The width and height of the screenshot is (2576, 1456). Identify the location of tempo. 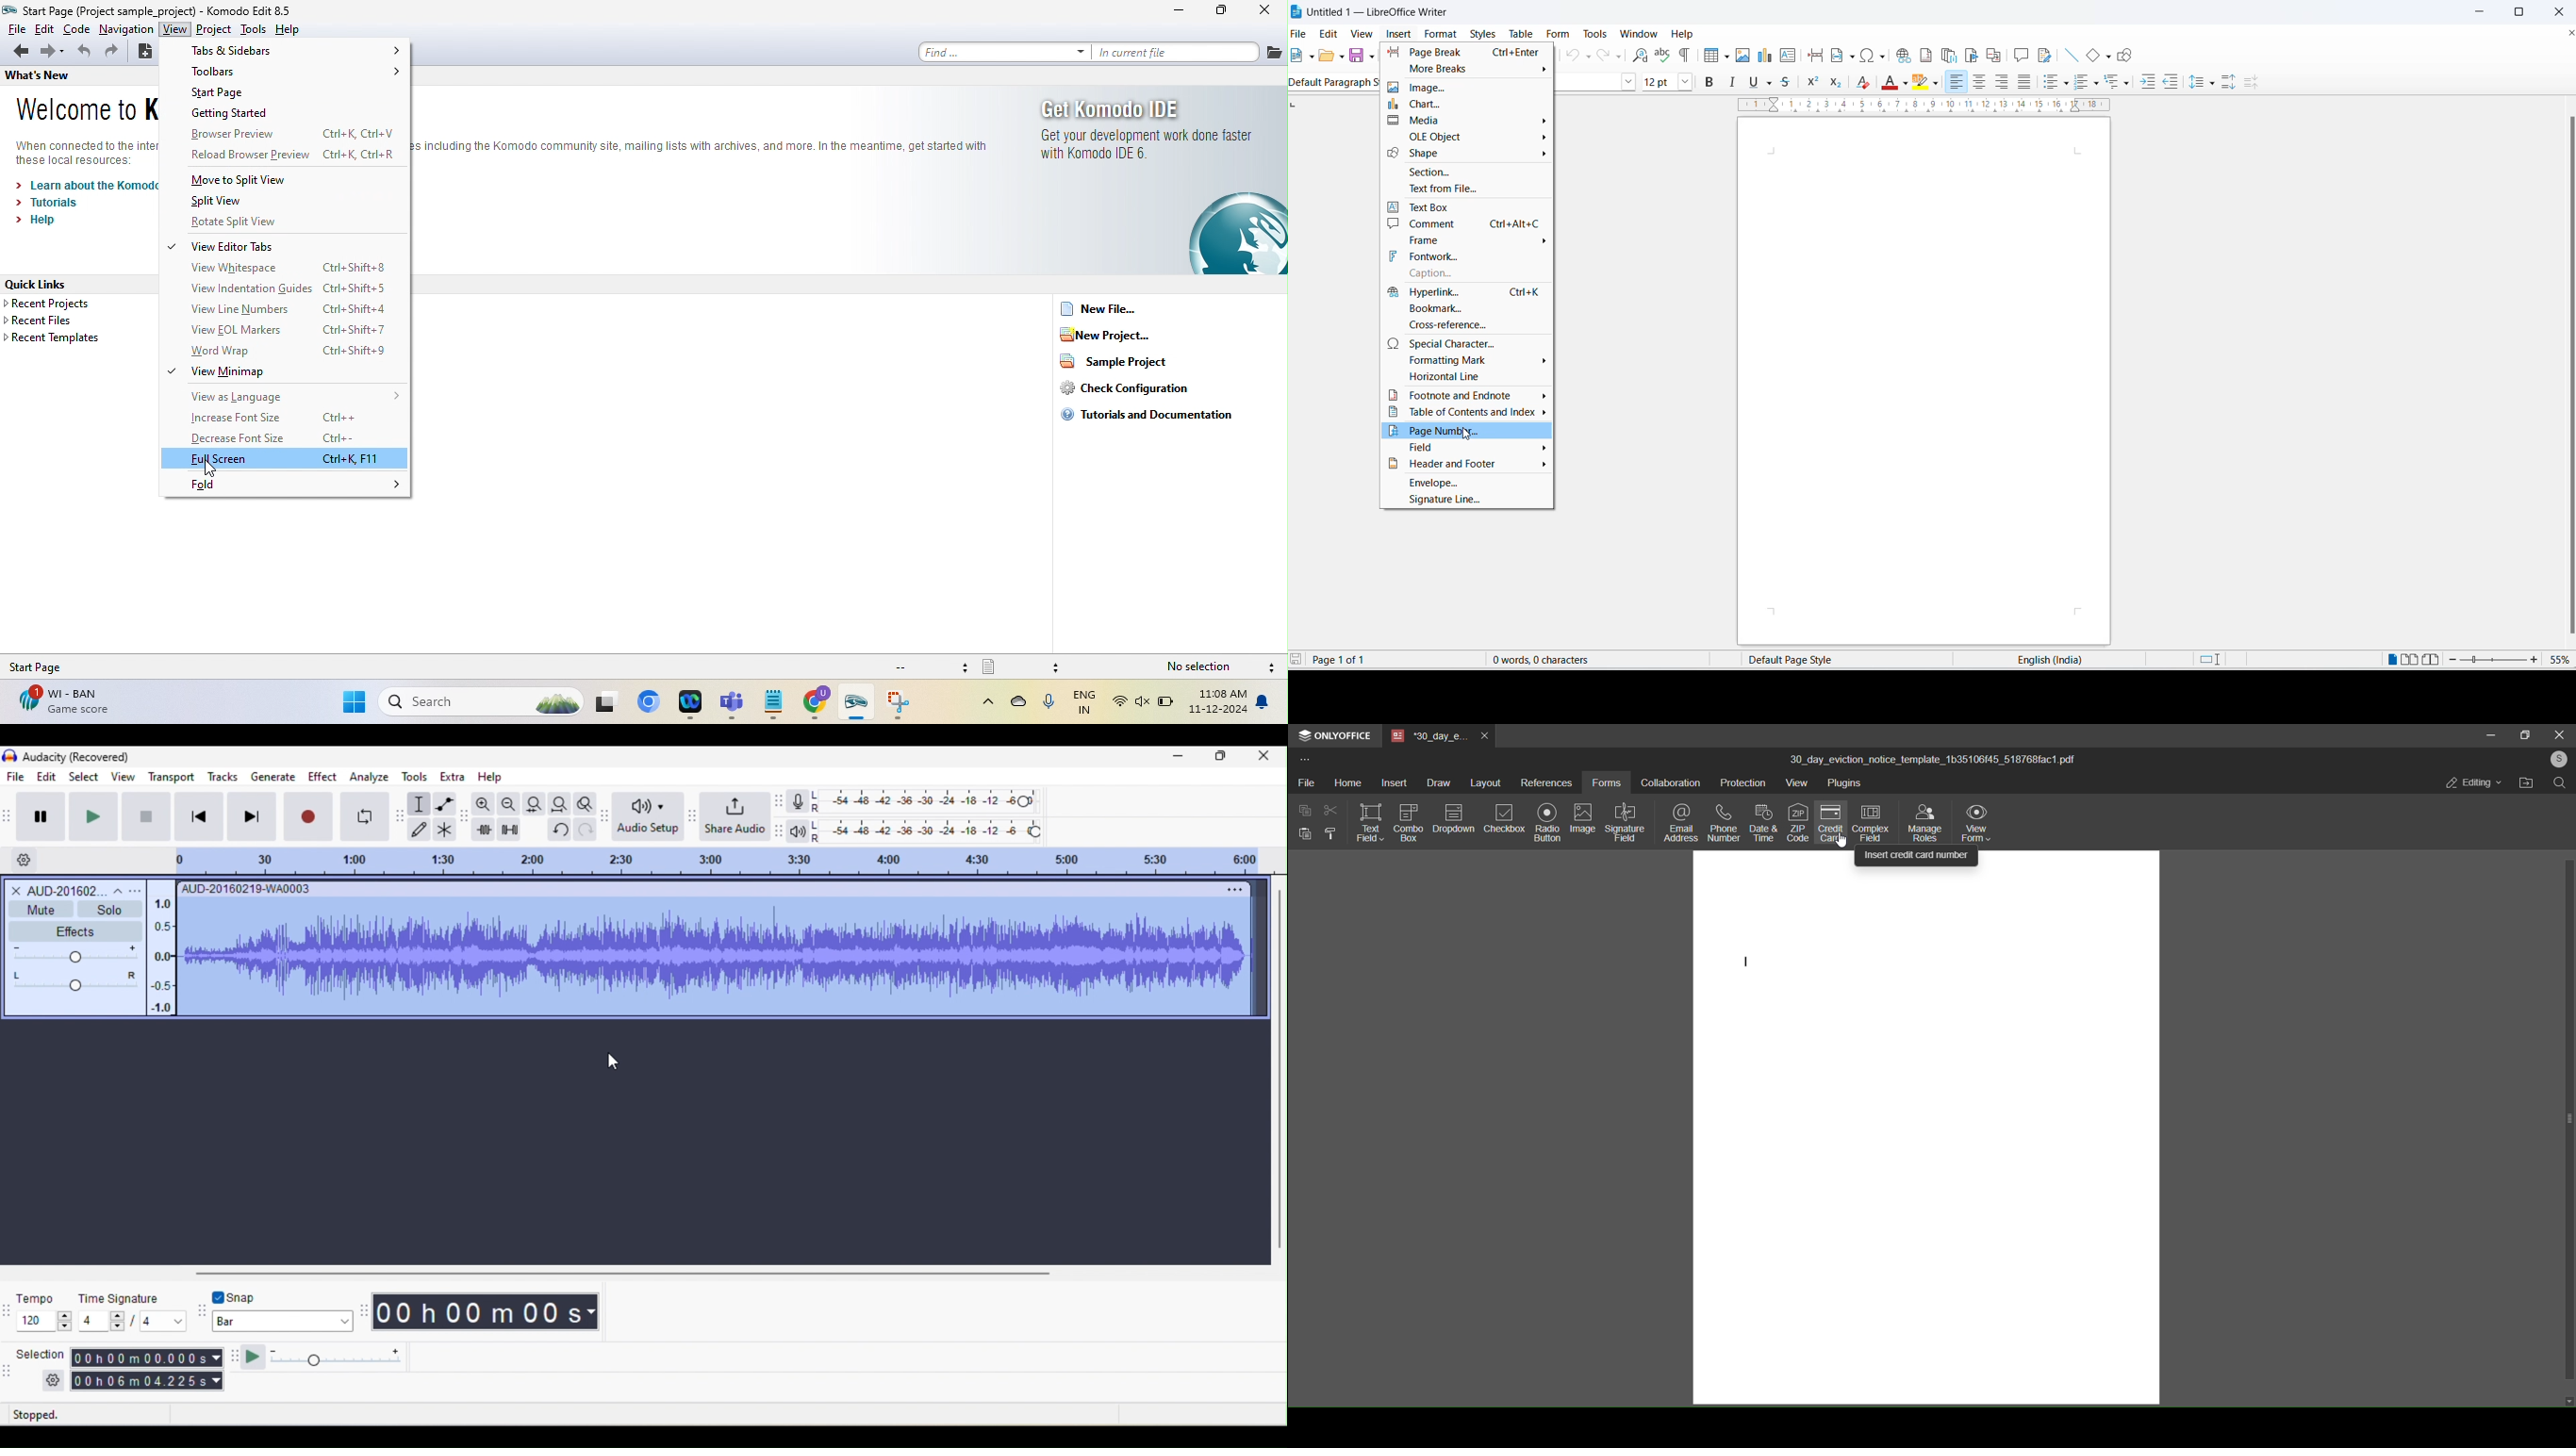
(43, 1310).